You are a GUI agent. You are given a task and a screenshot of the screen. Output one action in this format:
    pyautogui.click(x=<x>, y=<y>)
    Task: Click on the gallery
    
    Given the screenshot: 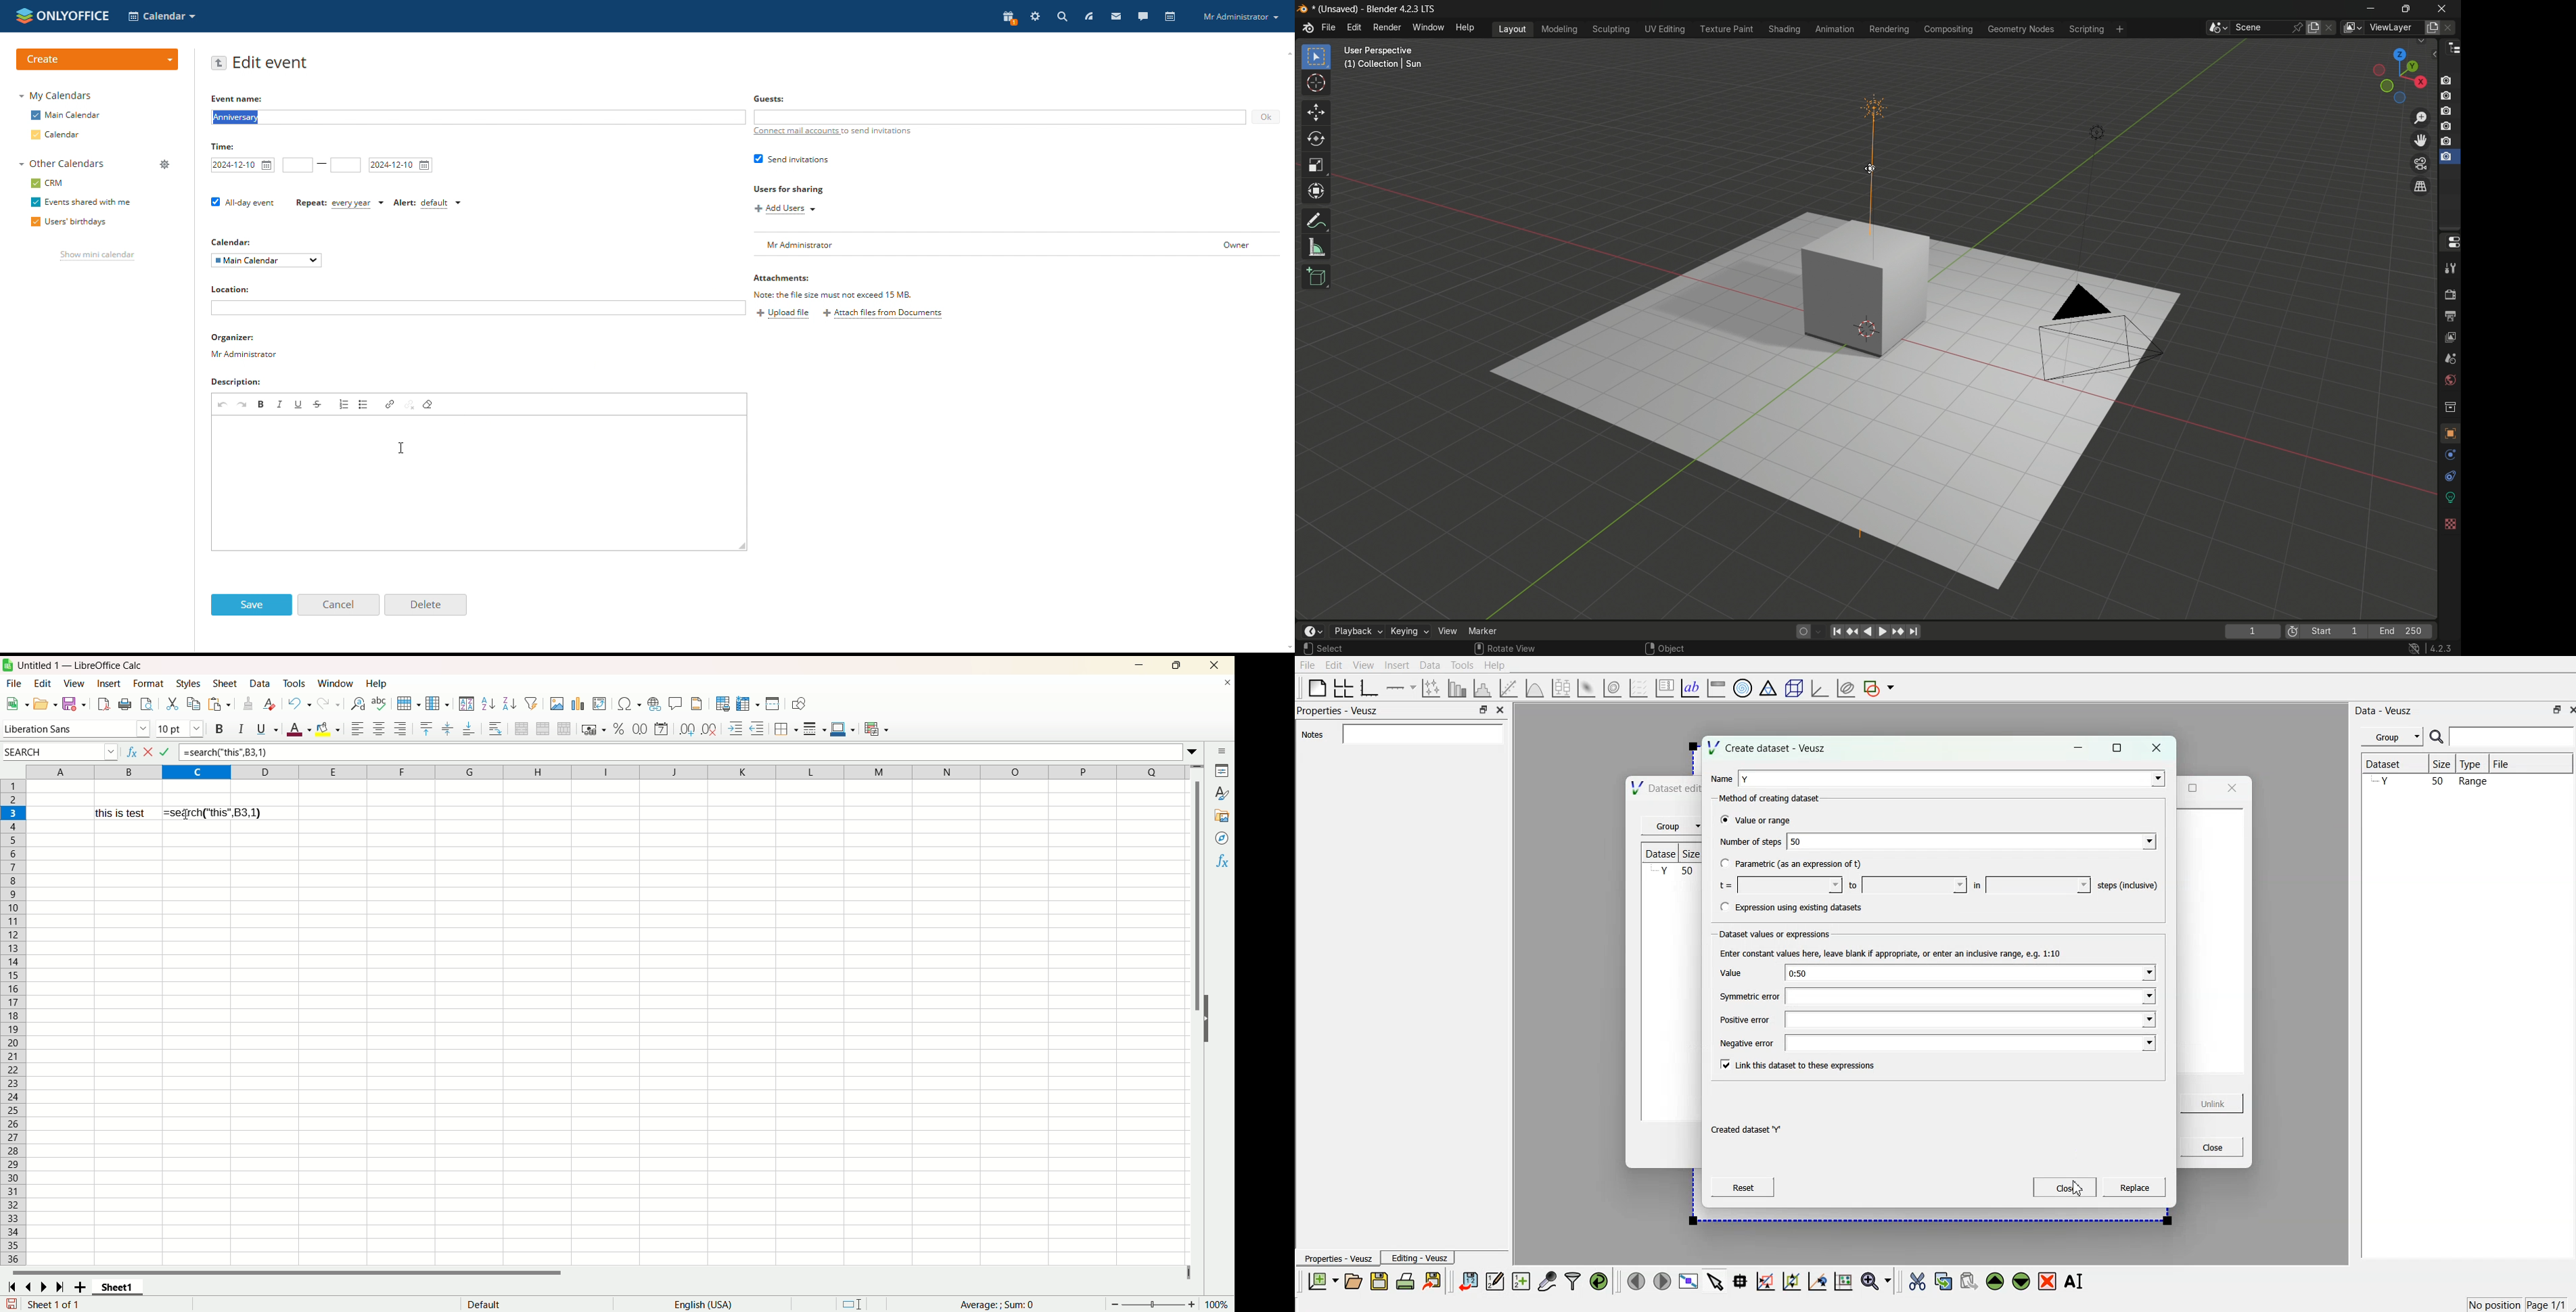 What is the action you would take?
    pyautogui.click(x=1223, y=815)
    